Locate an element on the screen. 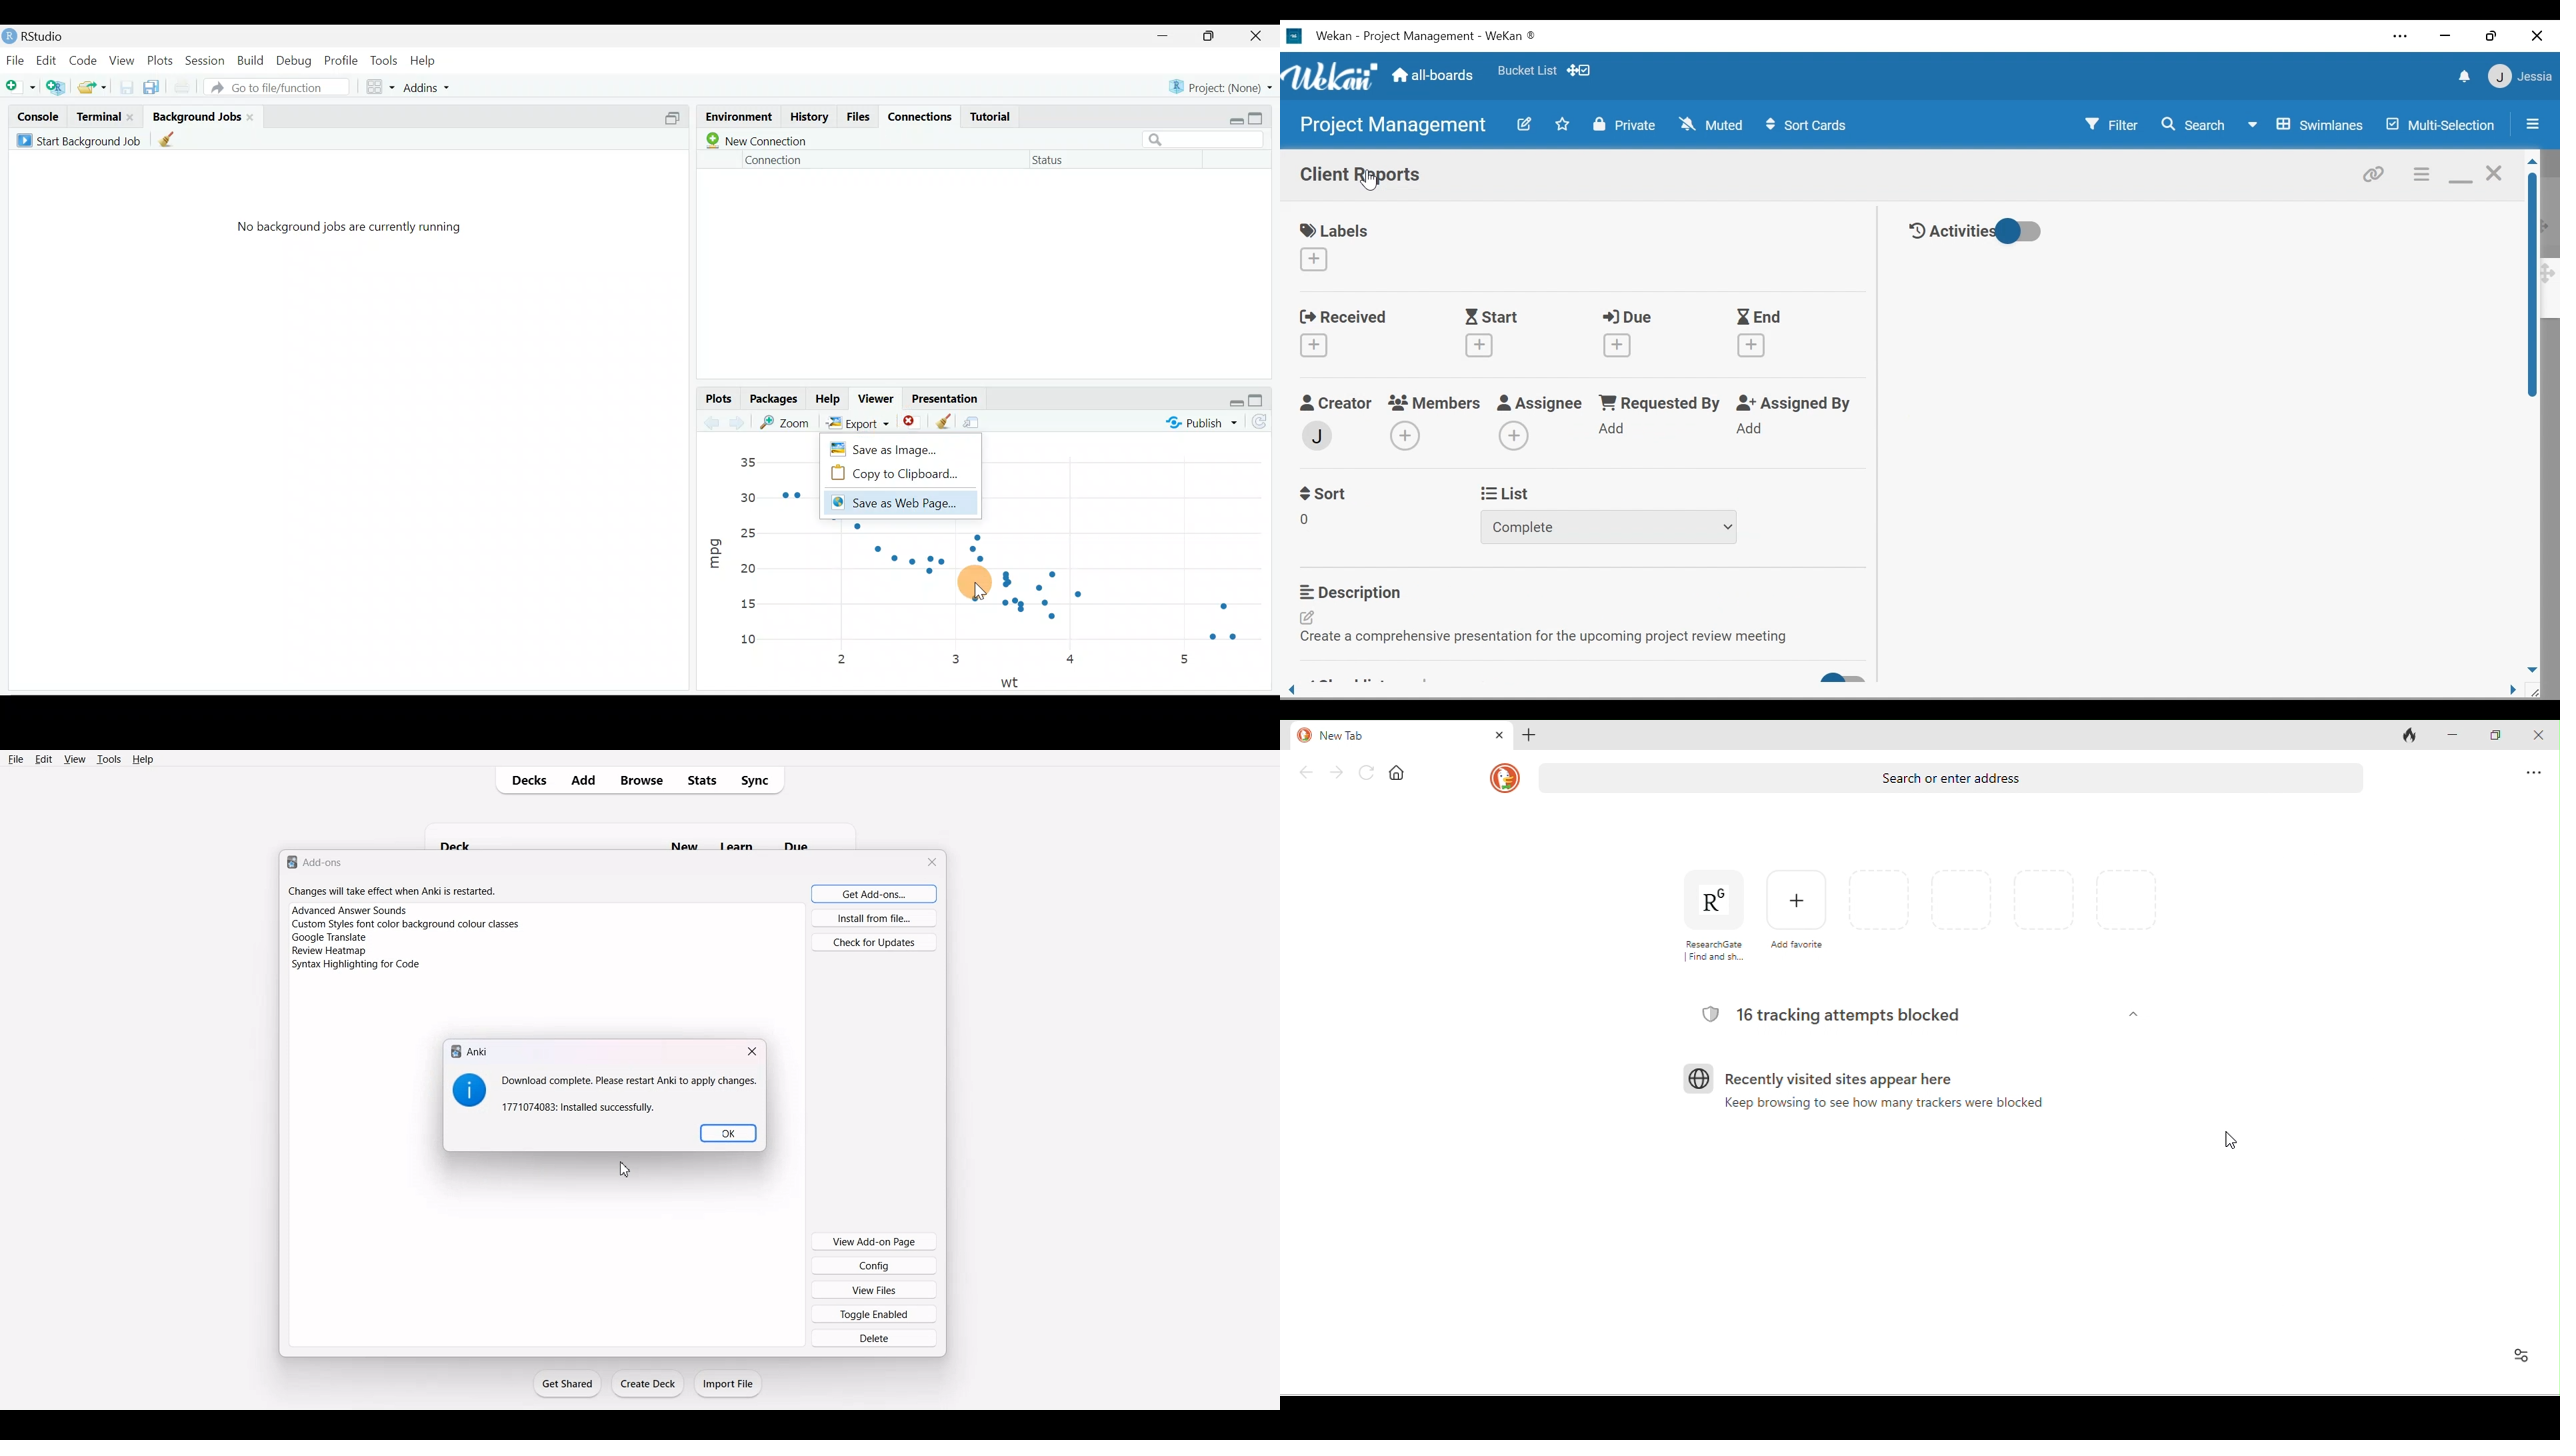  Zoom is located at coordinates (788, 422).